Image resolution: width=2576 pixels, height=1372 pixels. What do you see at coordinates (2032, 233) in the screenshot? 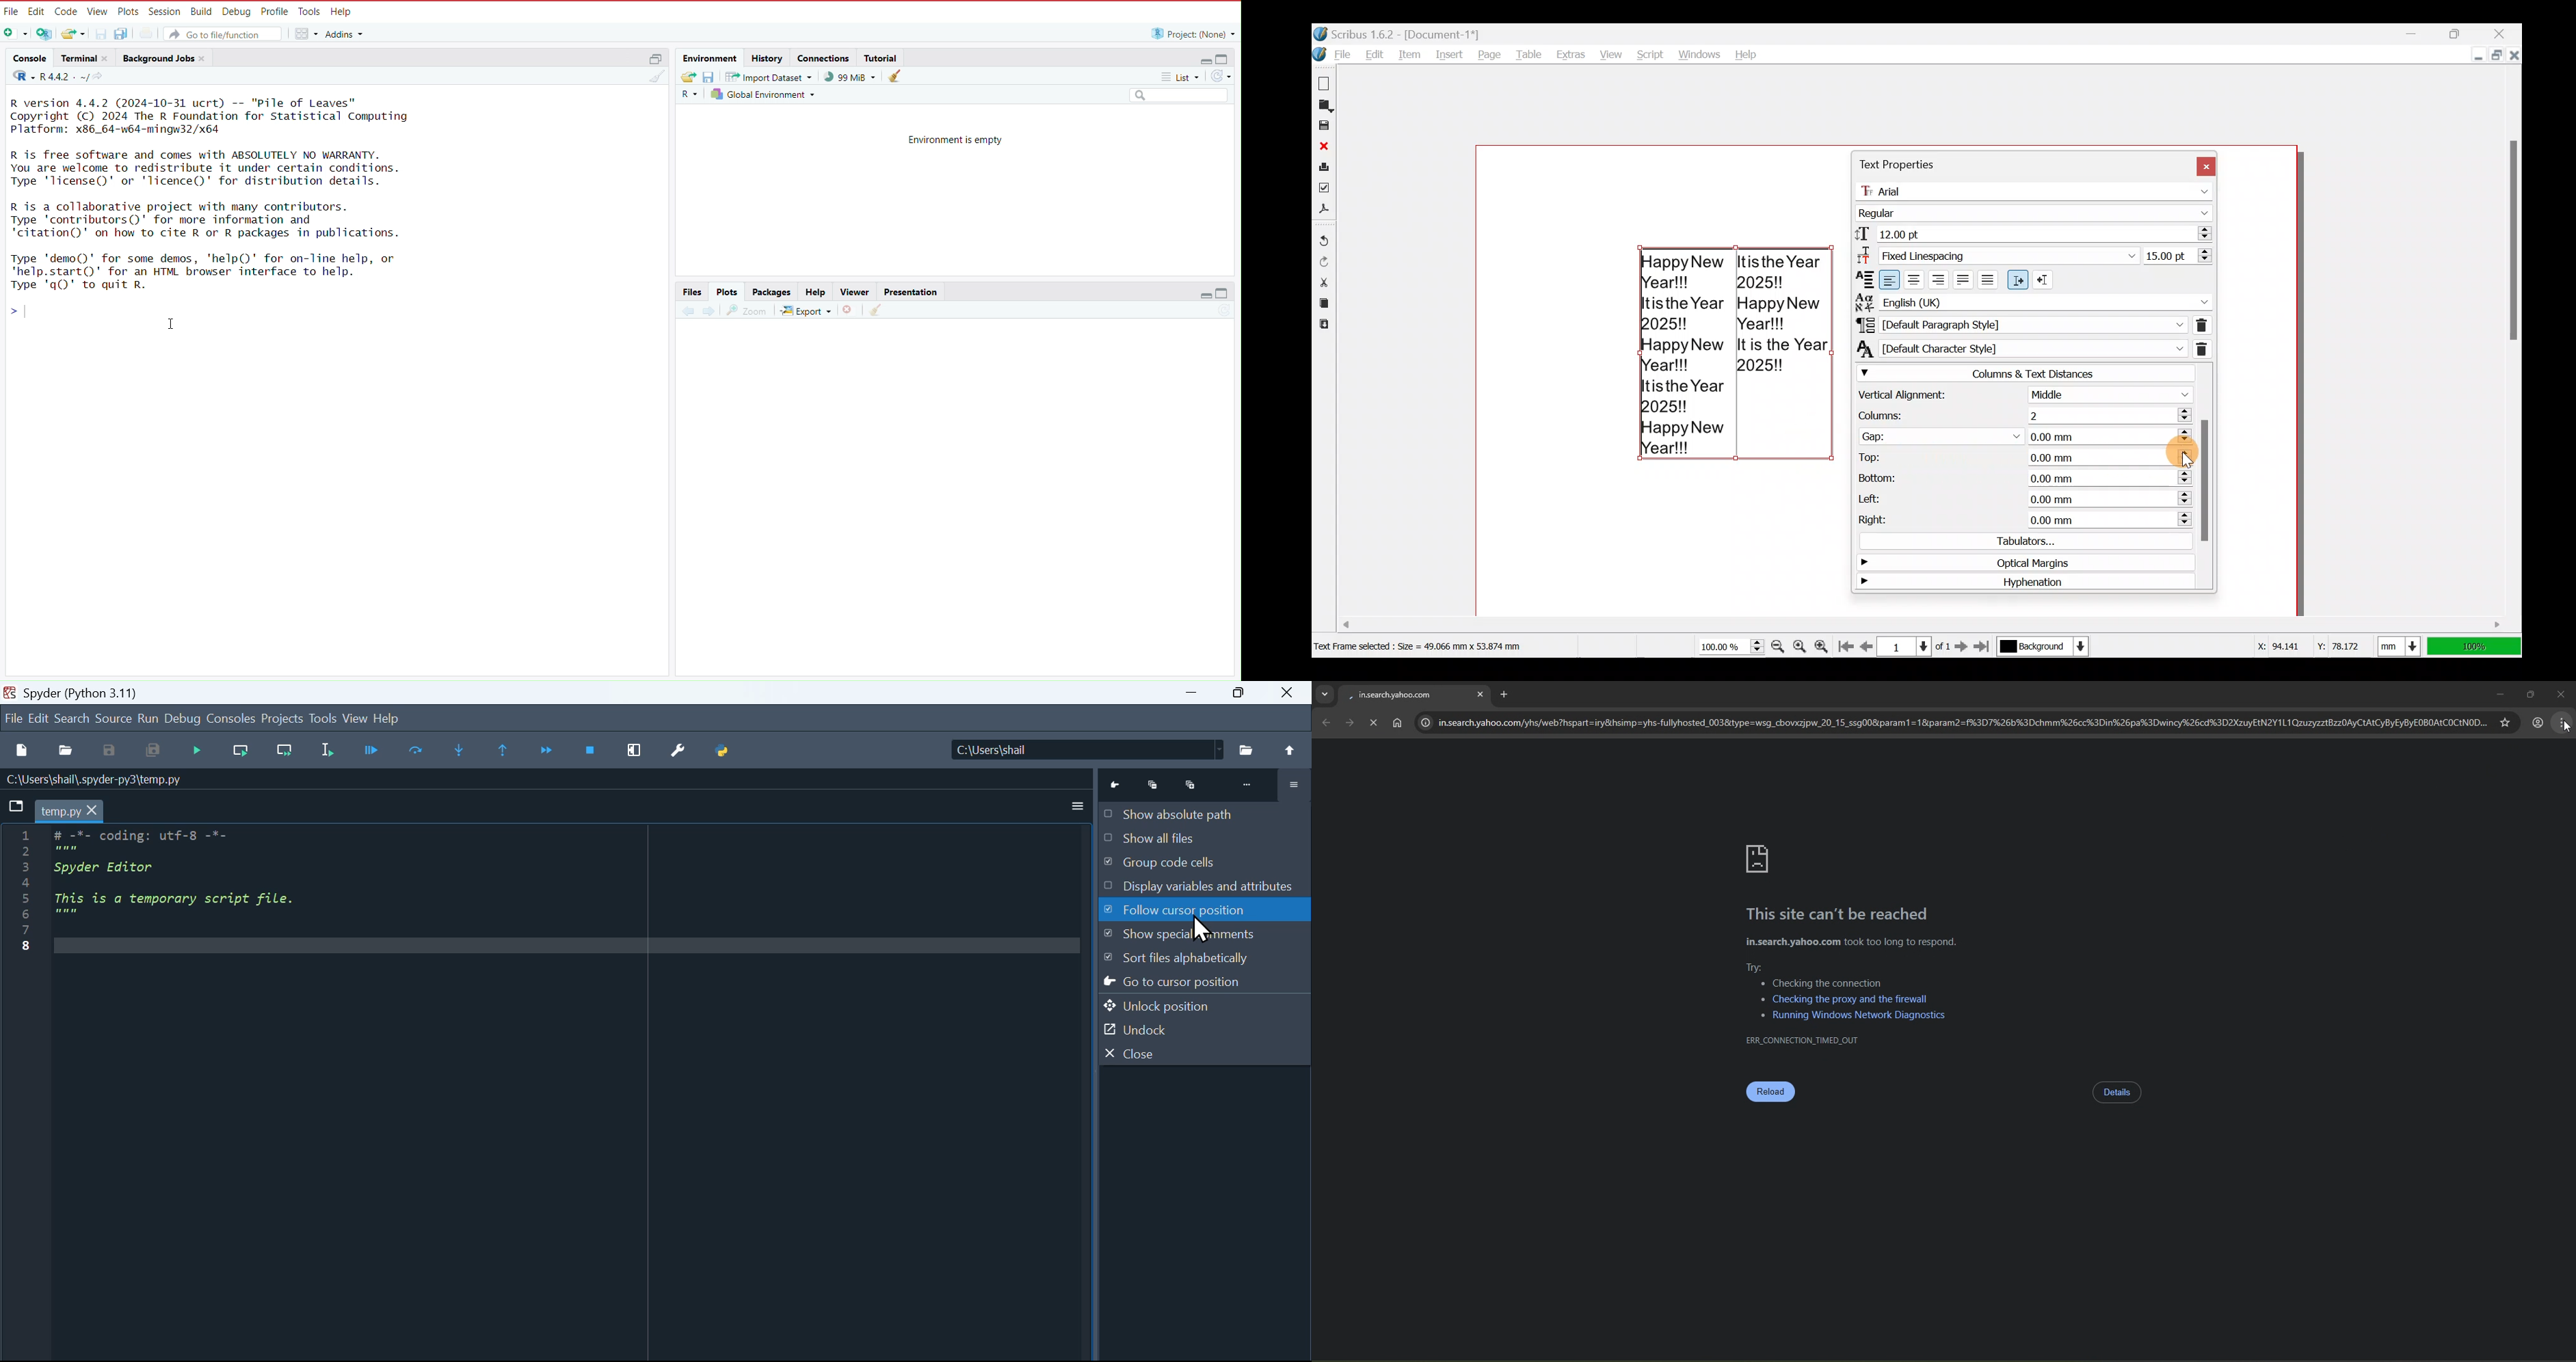
I see `Font size` at bounding box center [2032, 233].